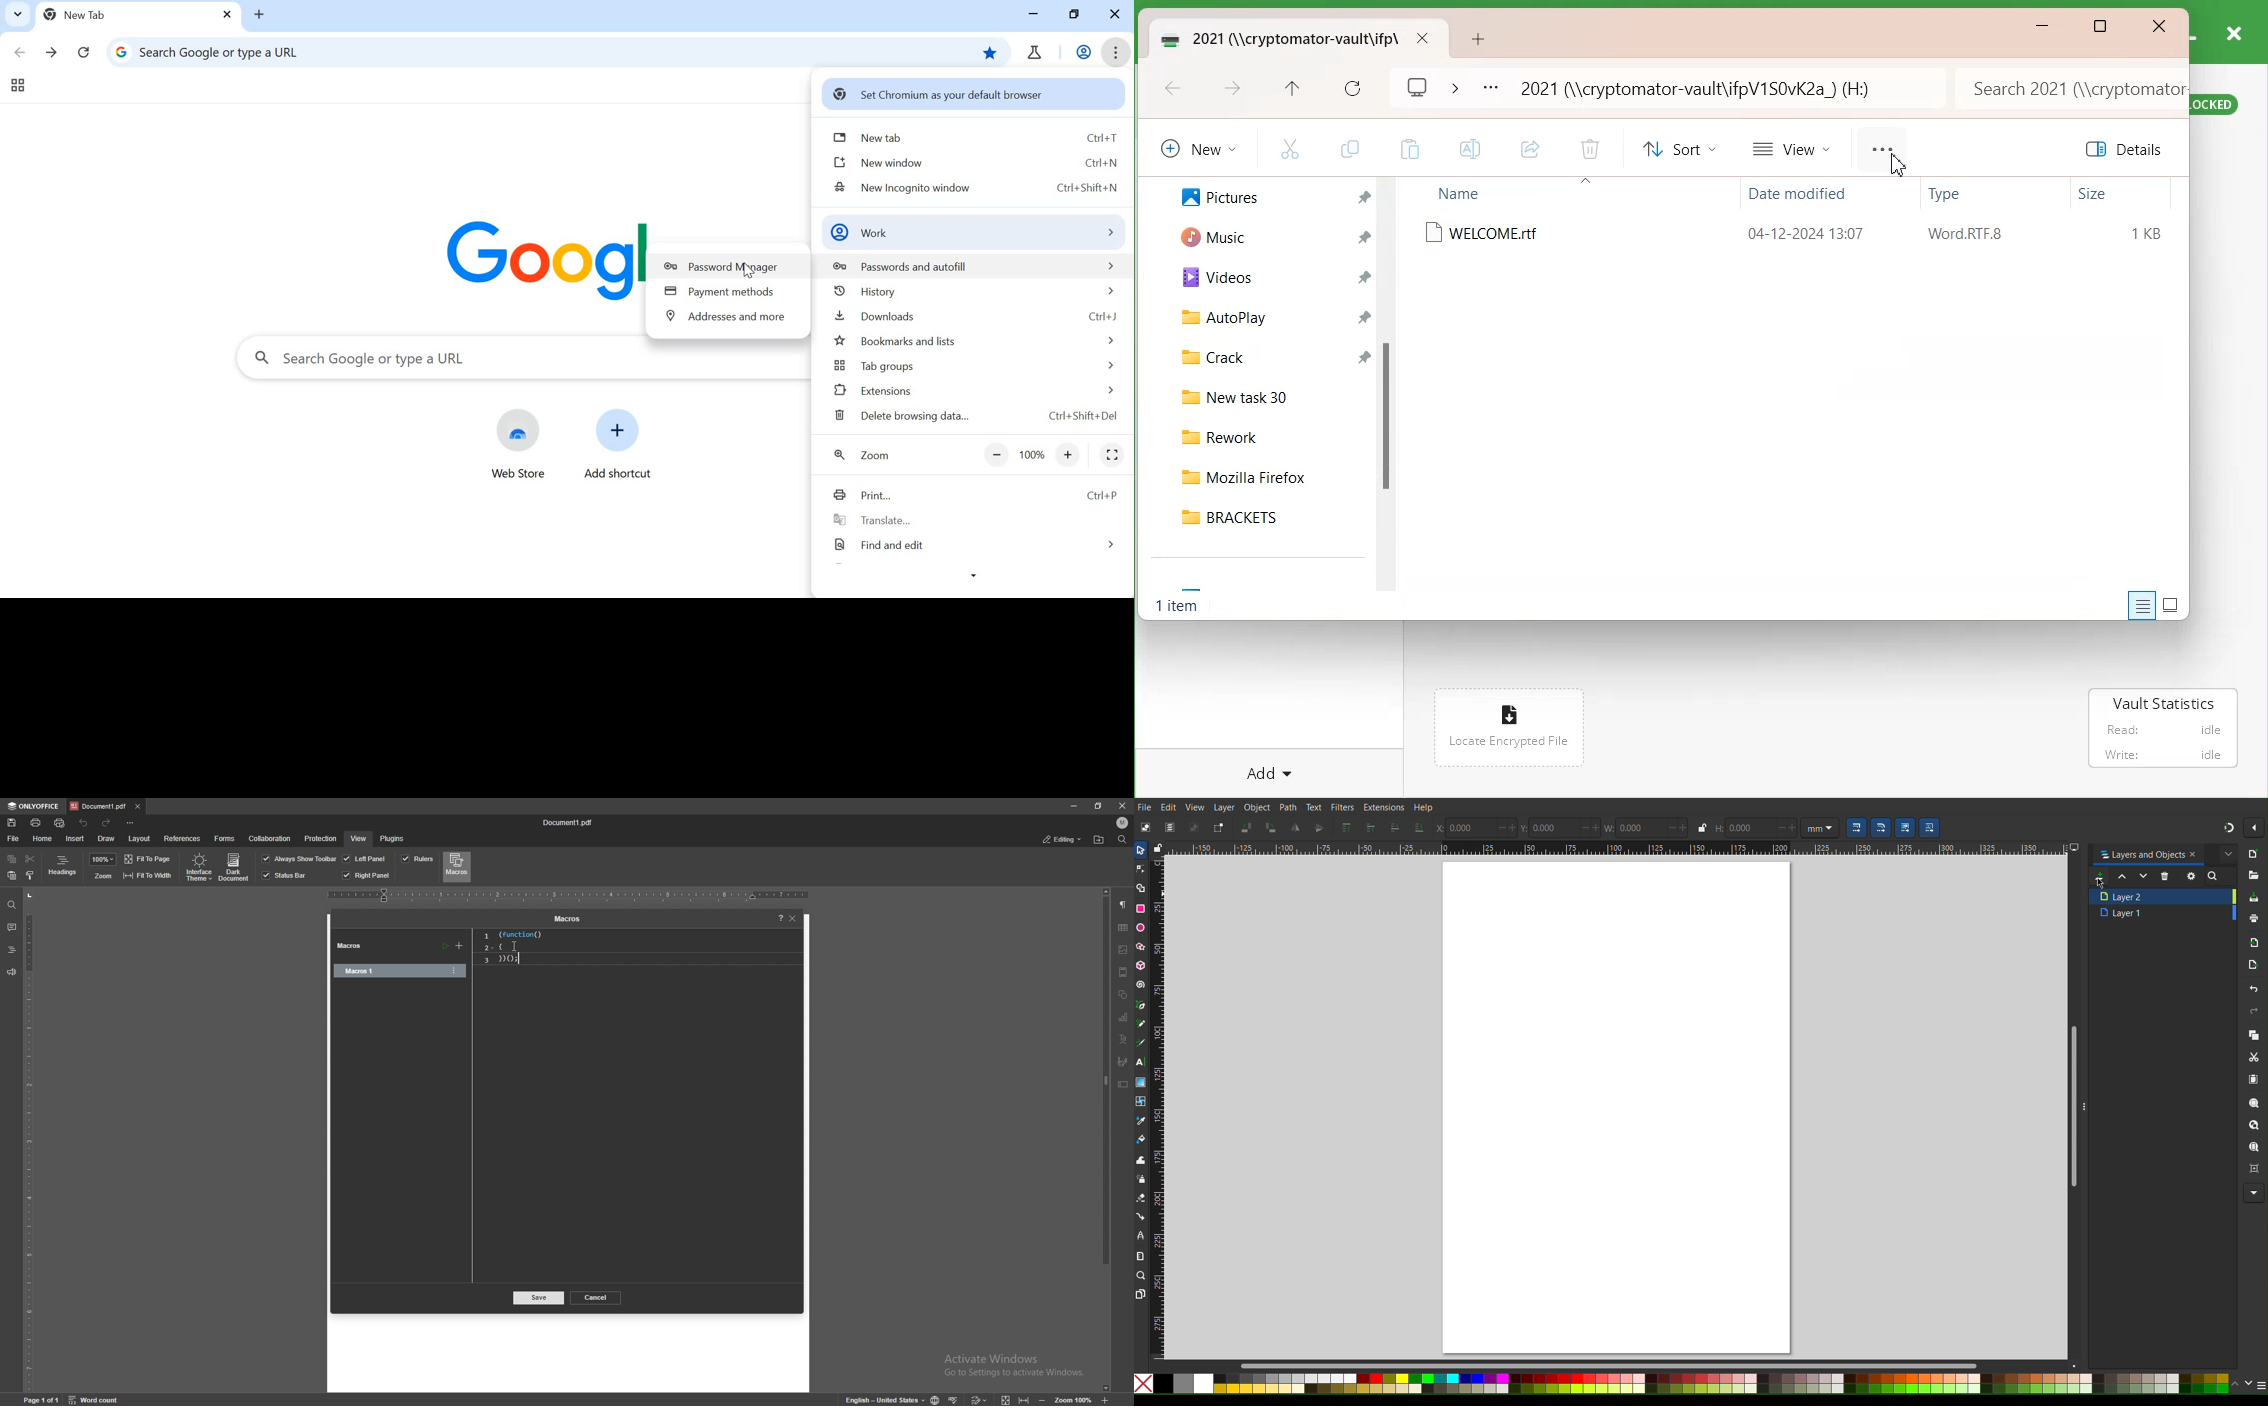 Image resolution: width=2268 pixels, height=1428 pixels. I want to click on Logo, so click(1418, 85).